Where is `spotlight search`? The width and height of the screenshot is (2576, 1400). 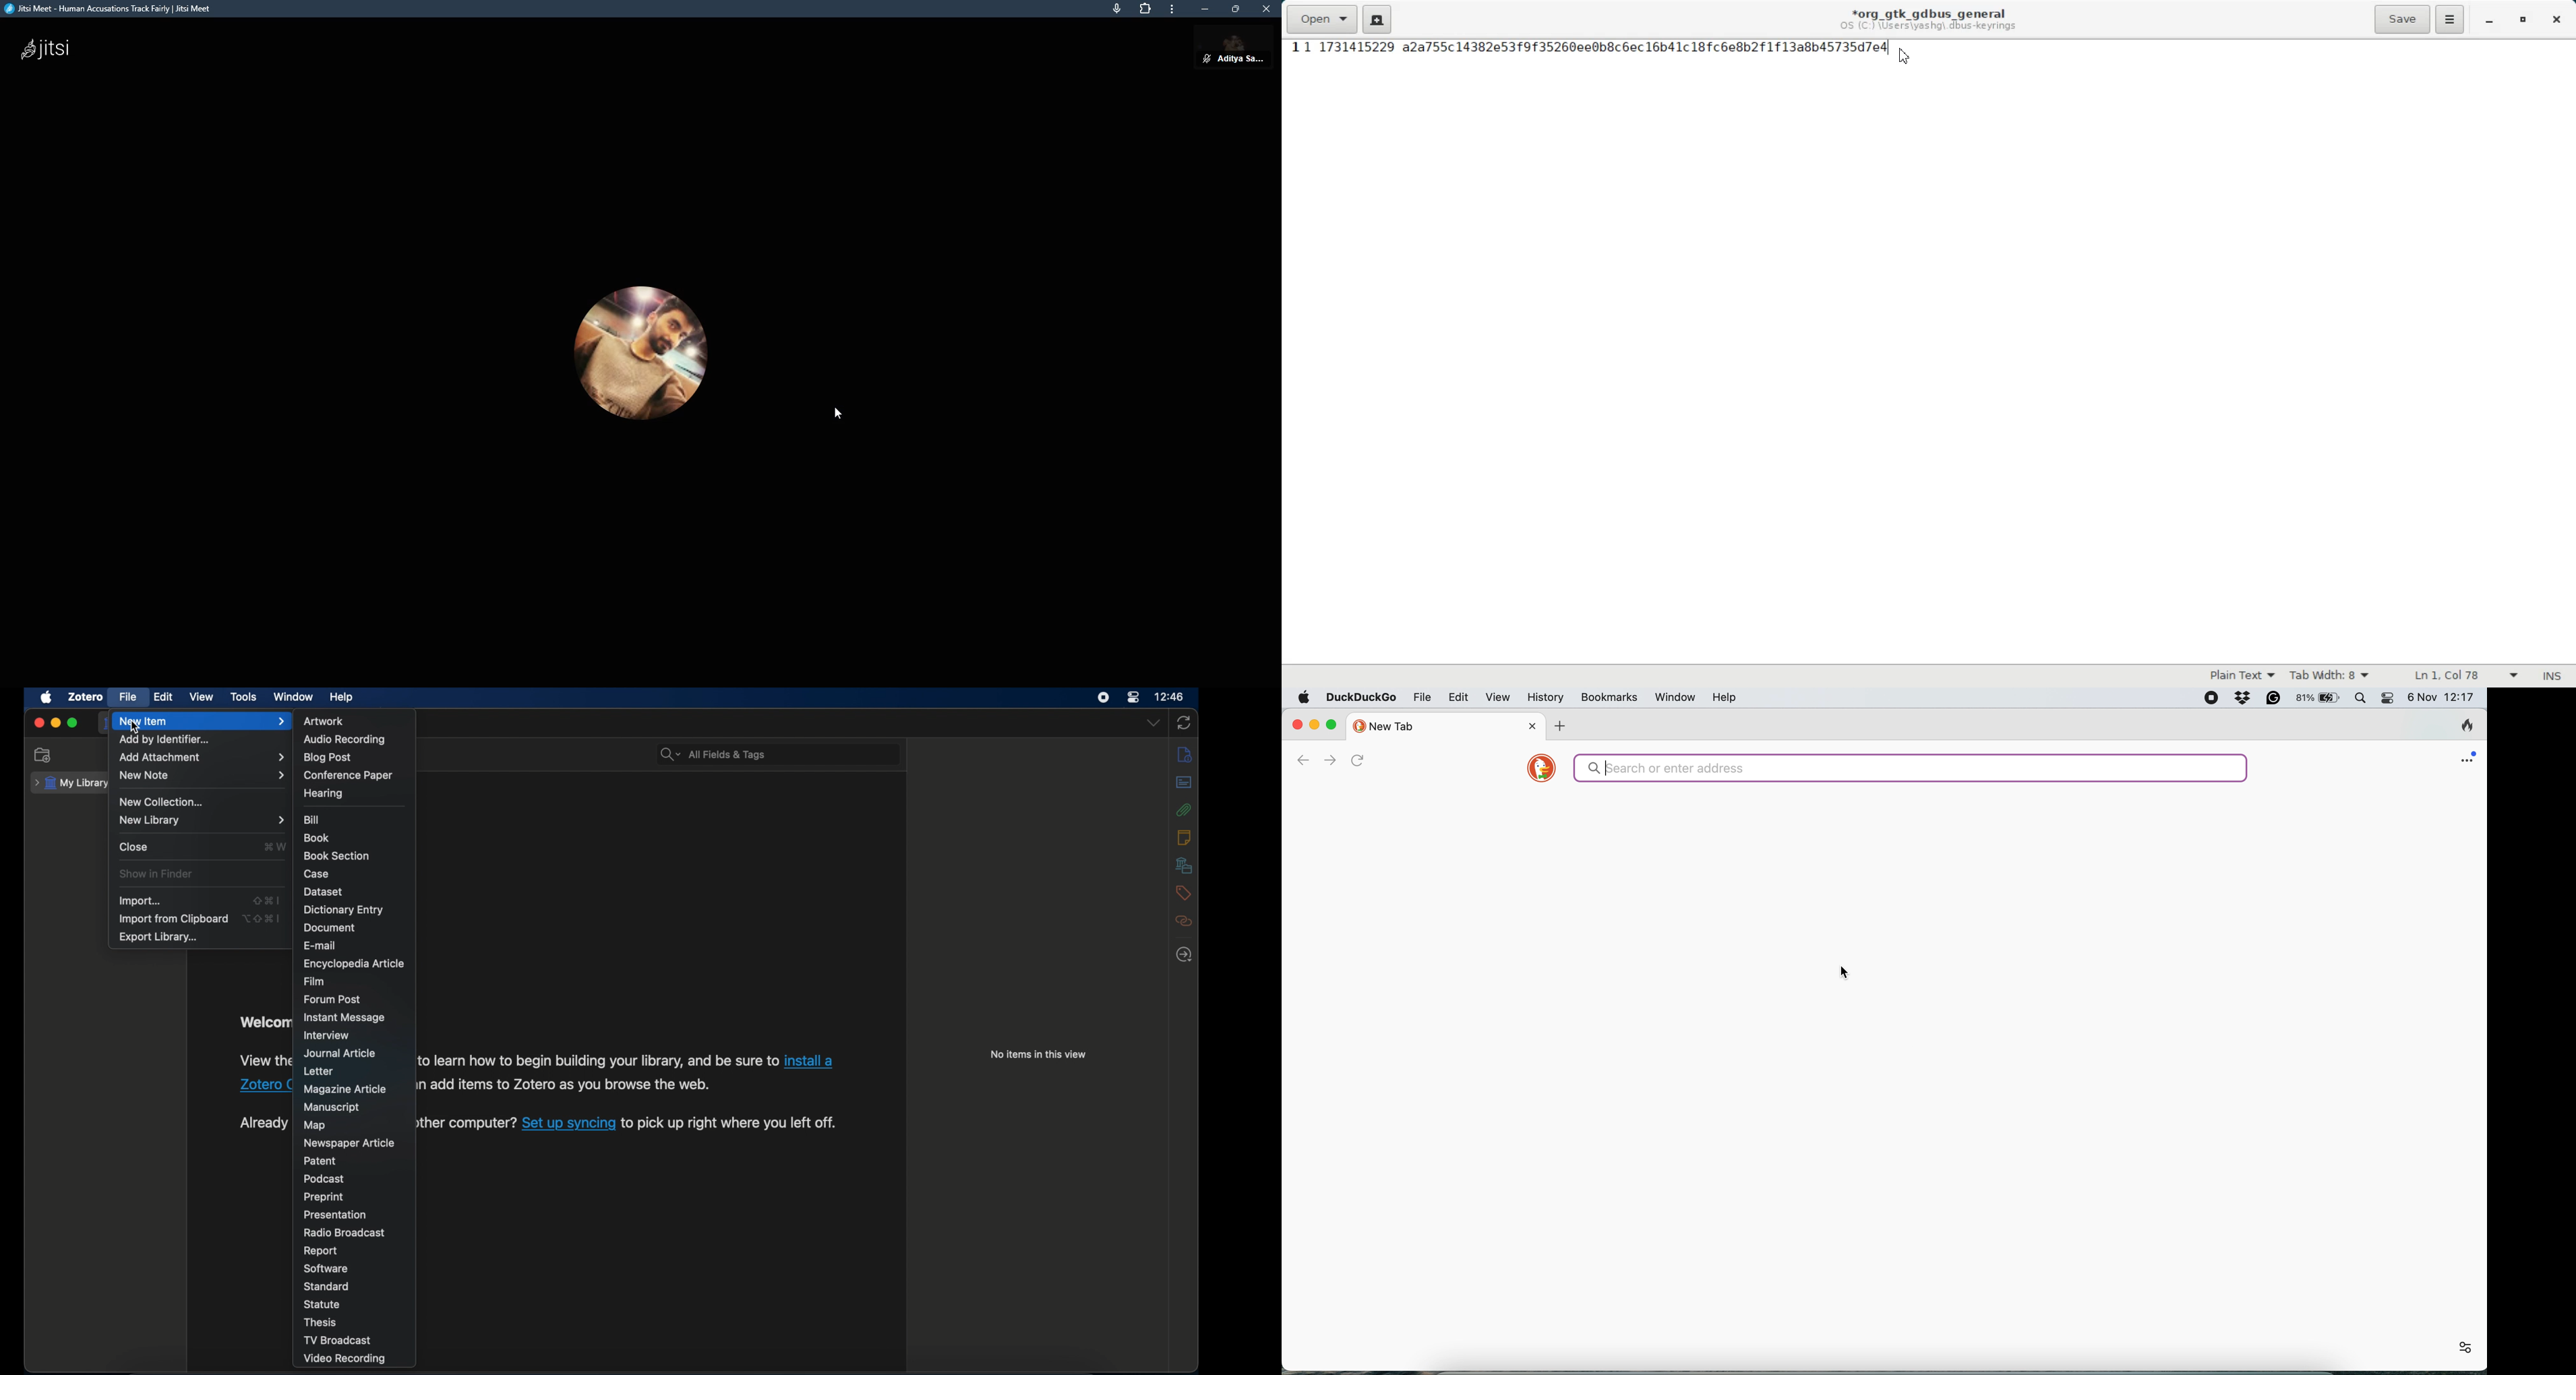
spotlight search is located at coordinates (2362, 699).